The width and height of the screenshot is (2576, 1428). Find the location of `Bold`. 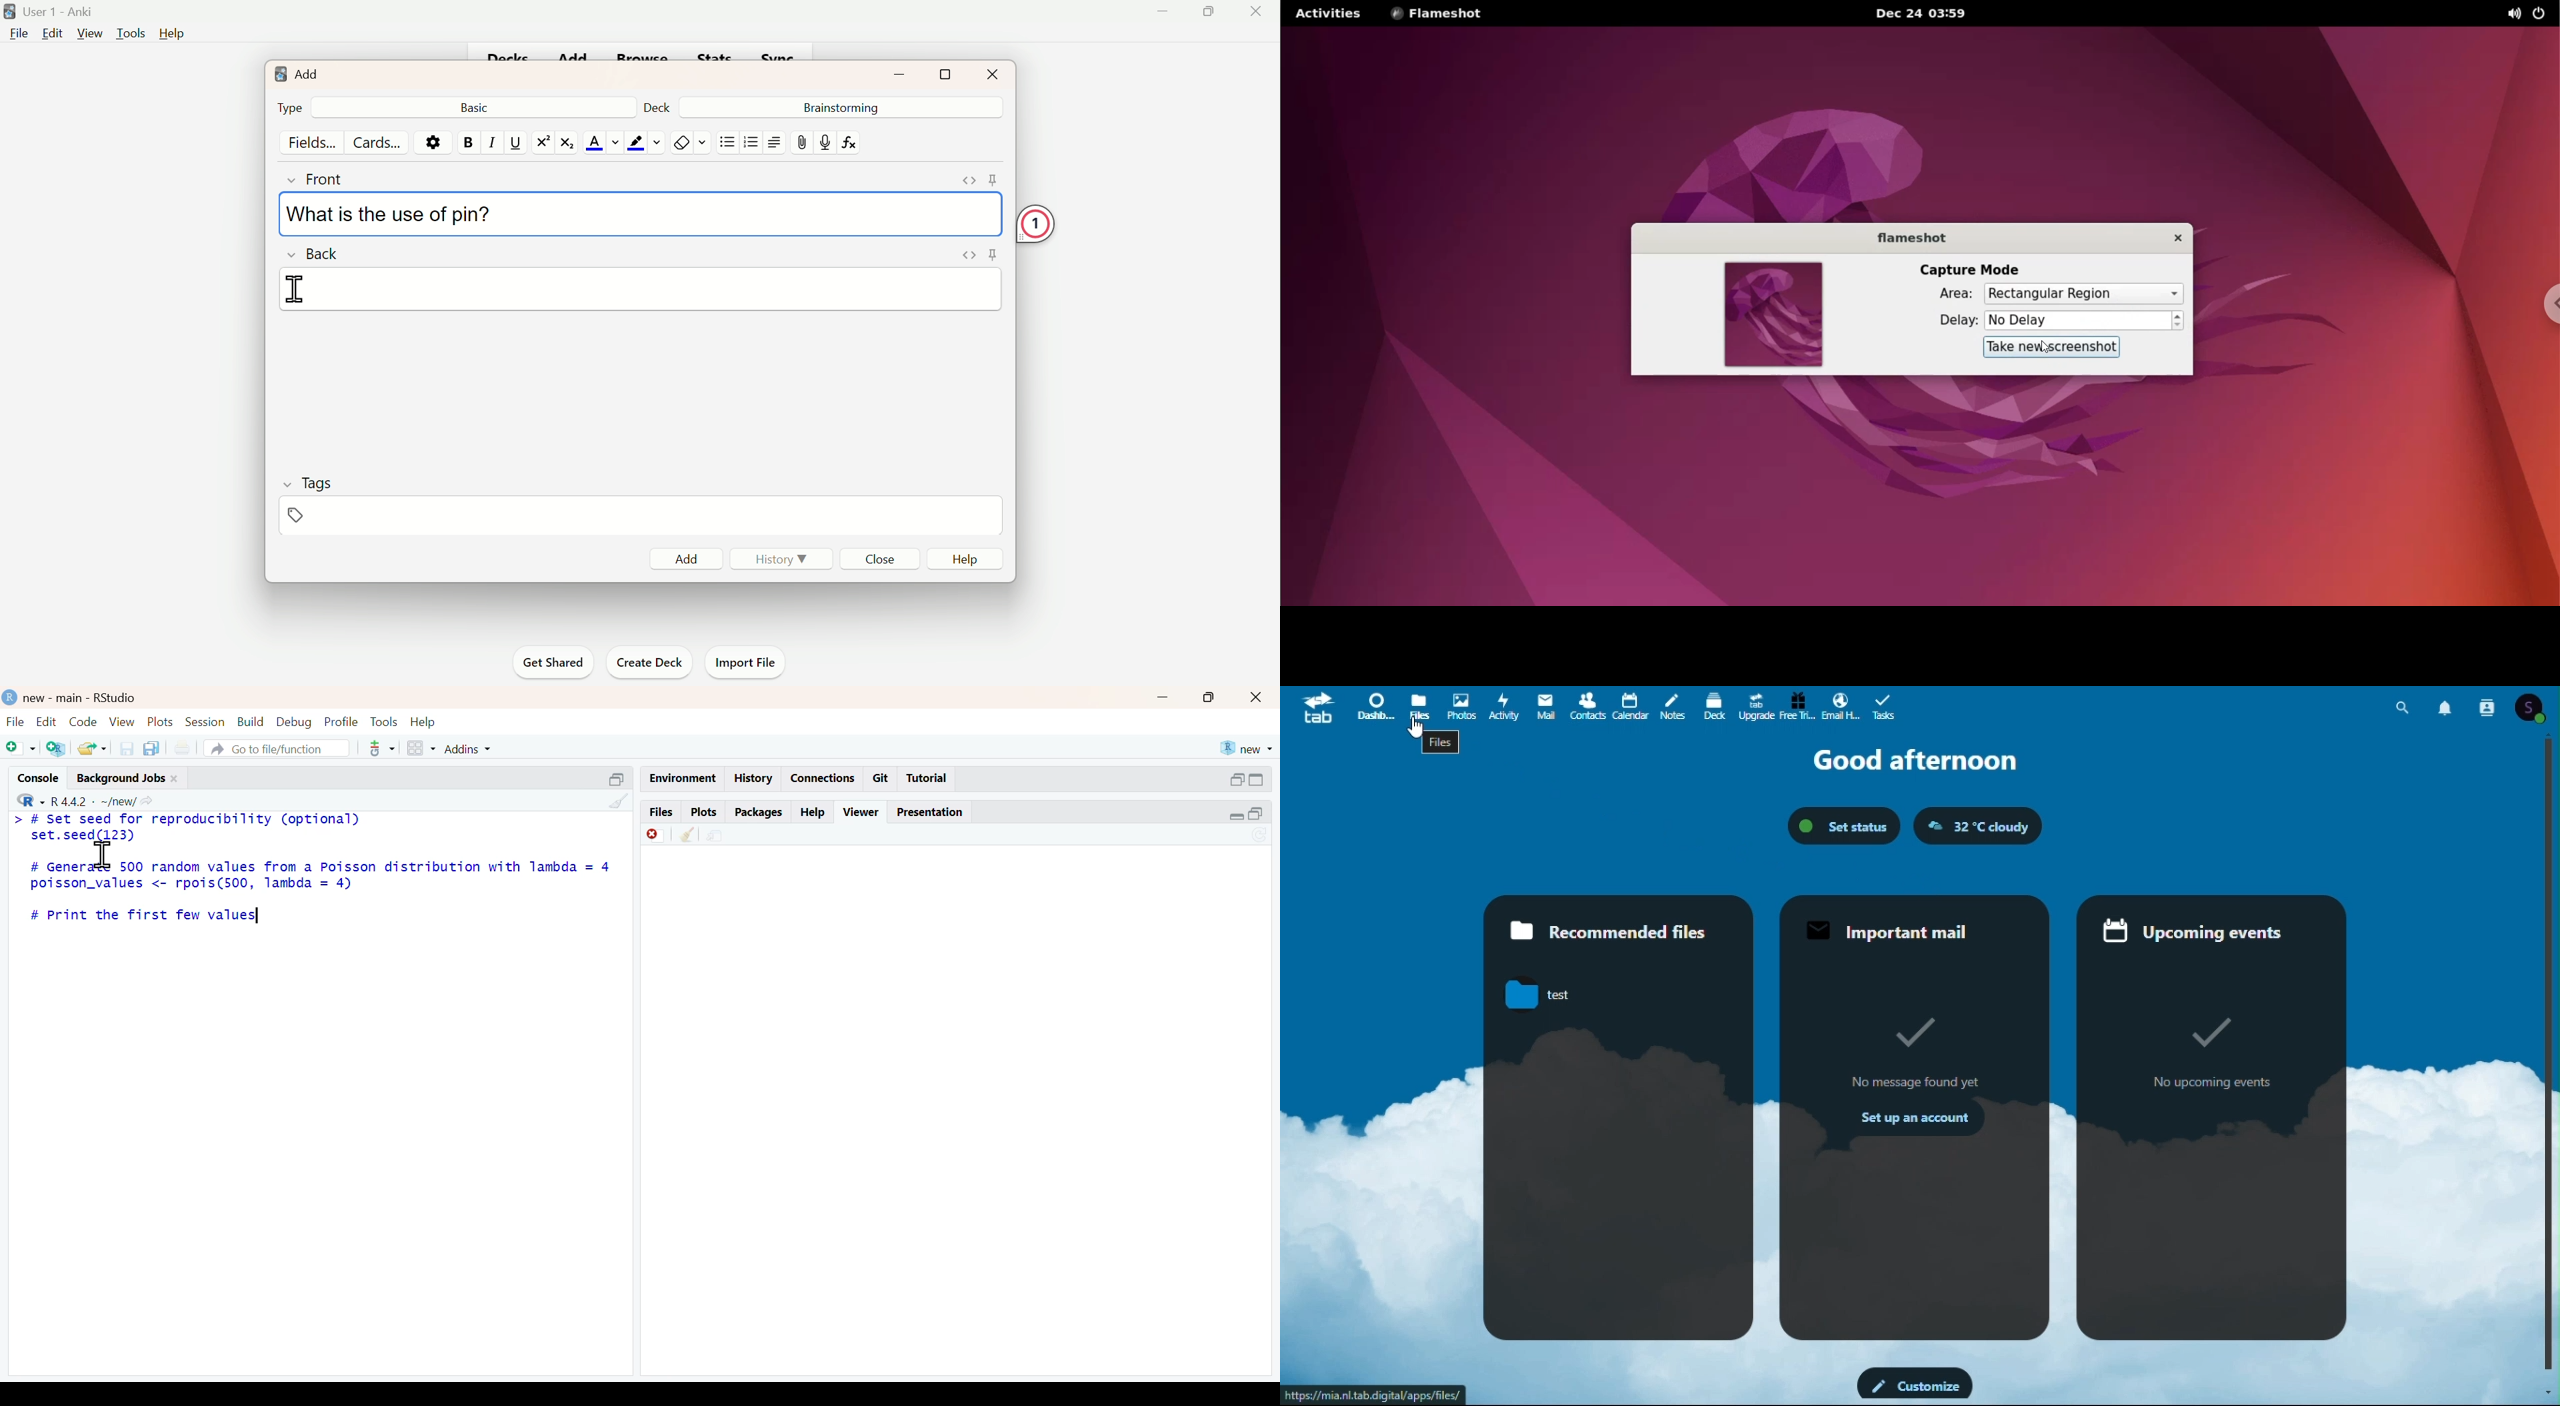

Bold is located at coordinates (467, 142).